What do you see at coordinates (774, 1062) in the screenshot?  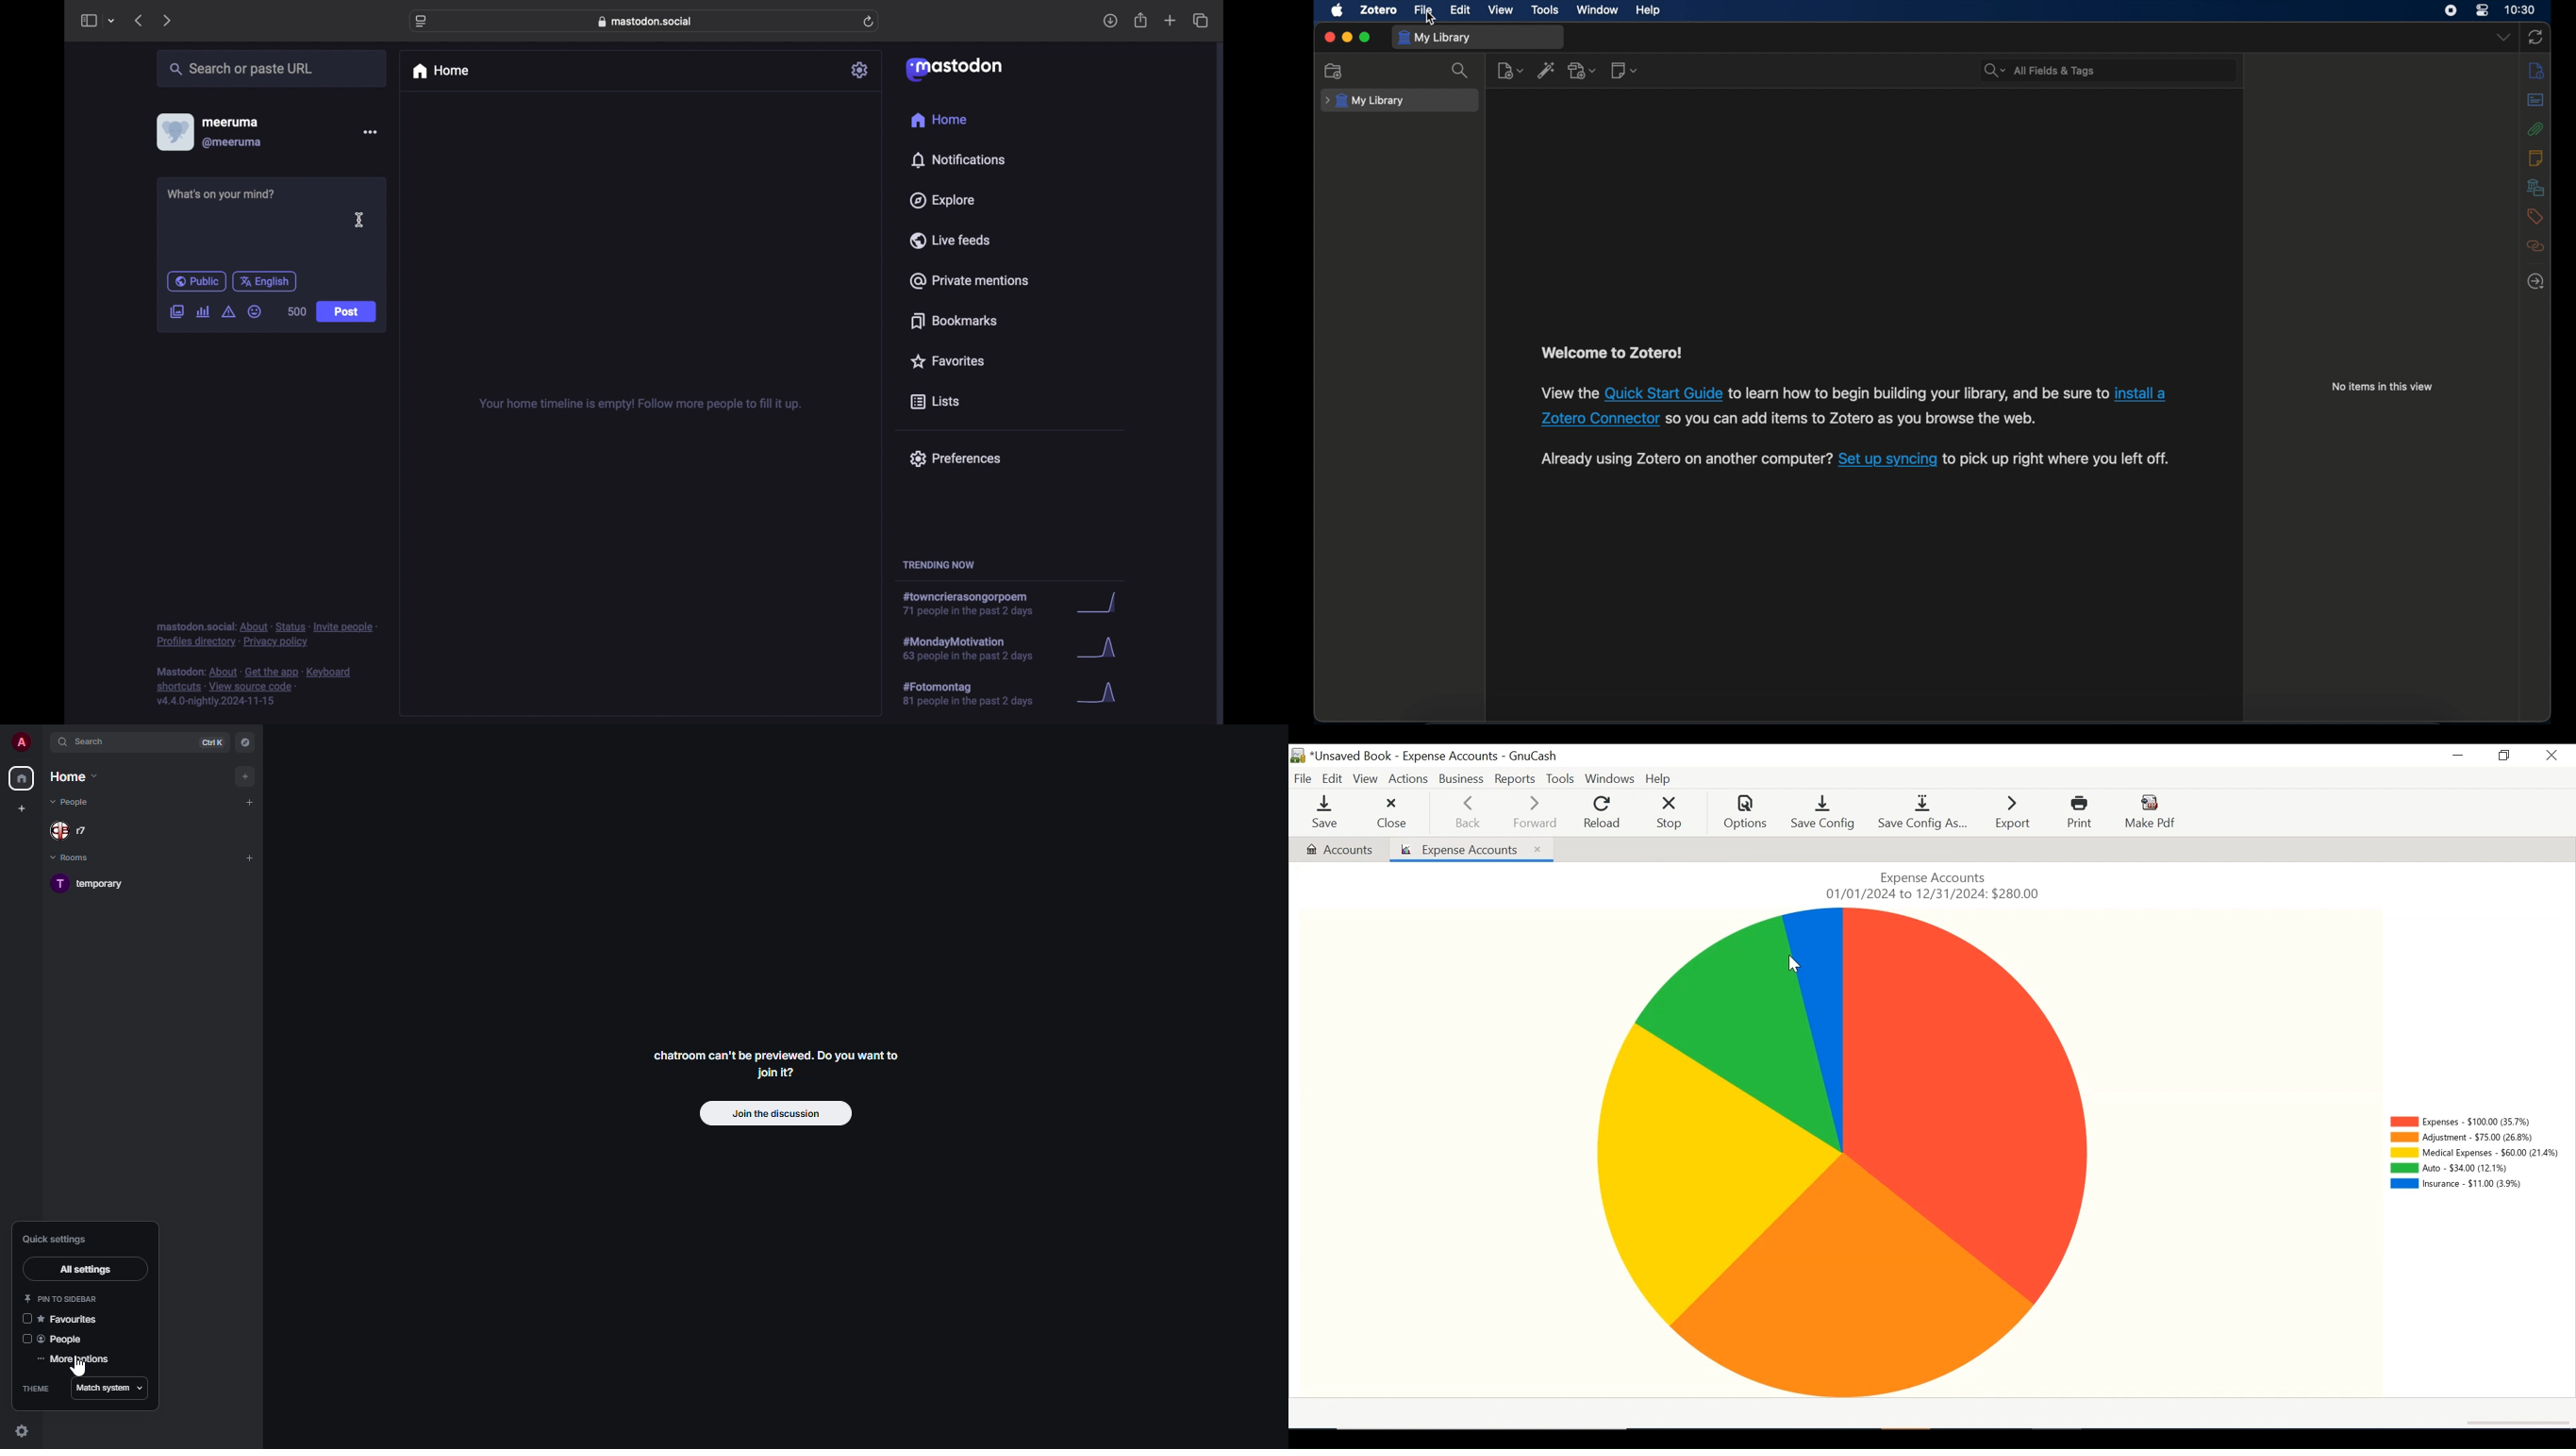 I see `chatroom can't be previewed` at bounding box center [774, 1062].